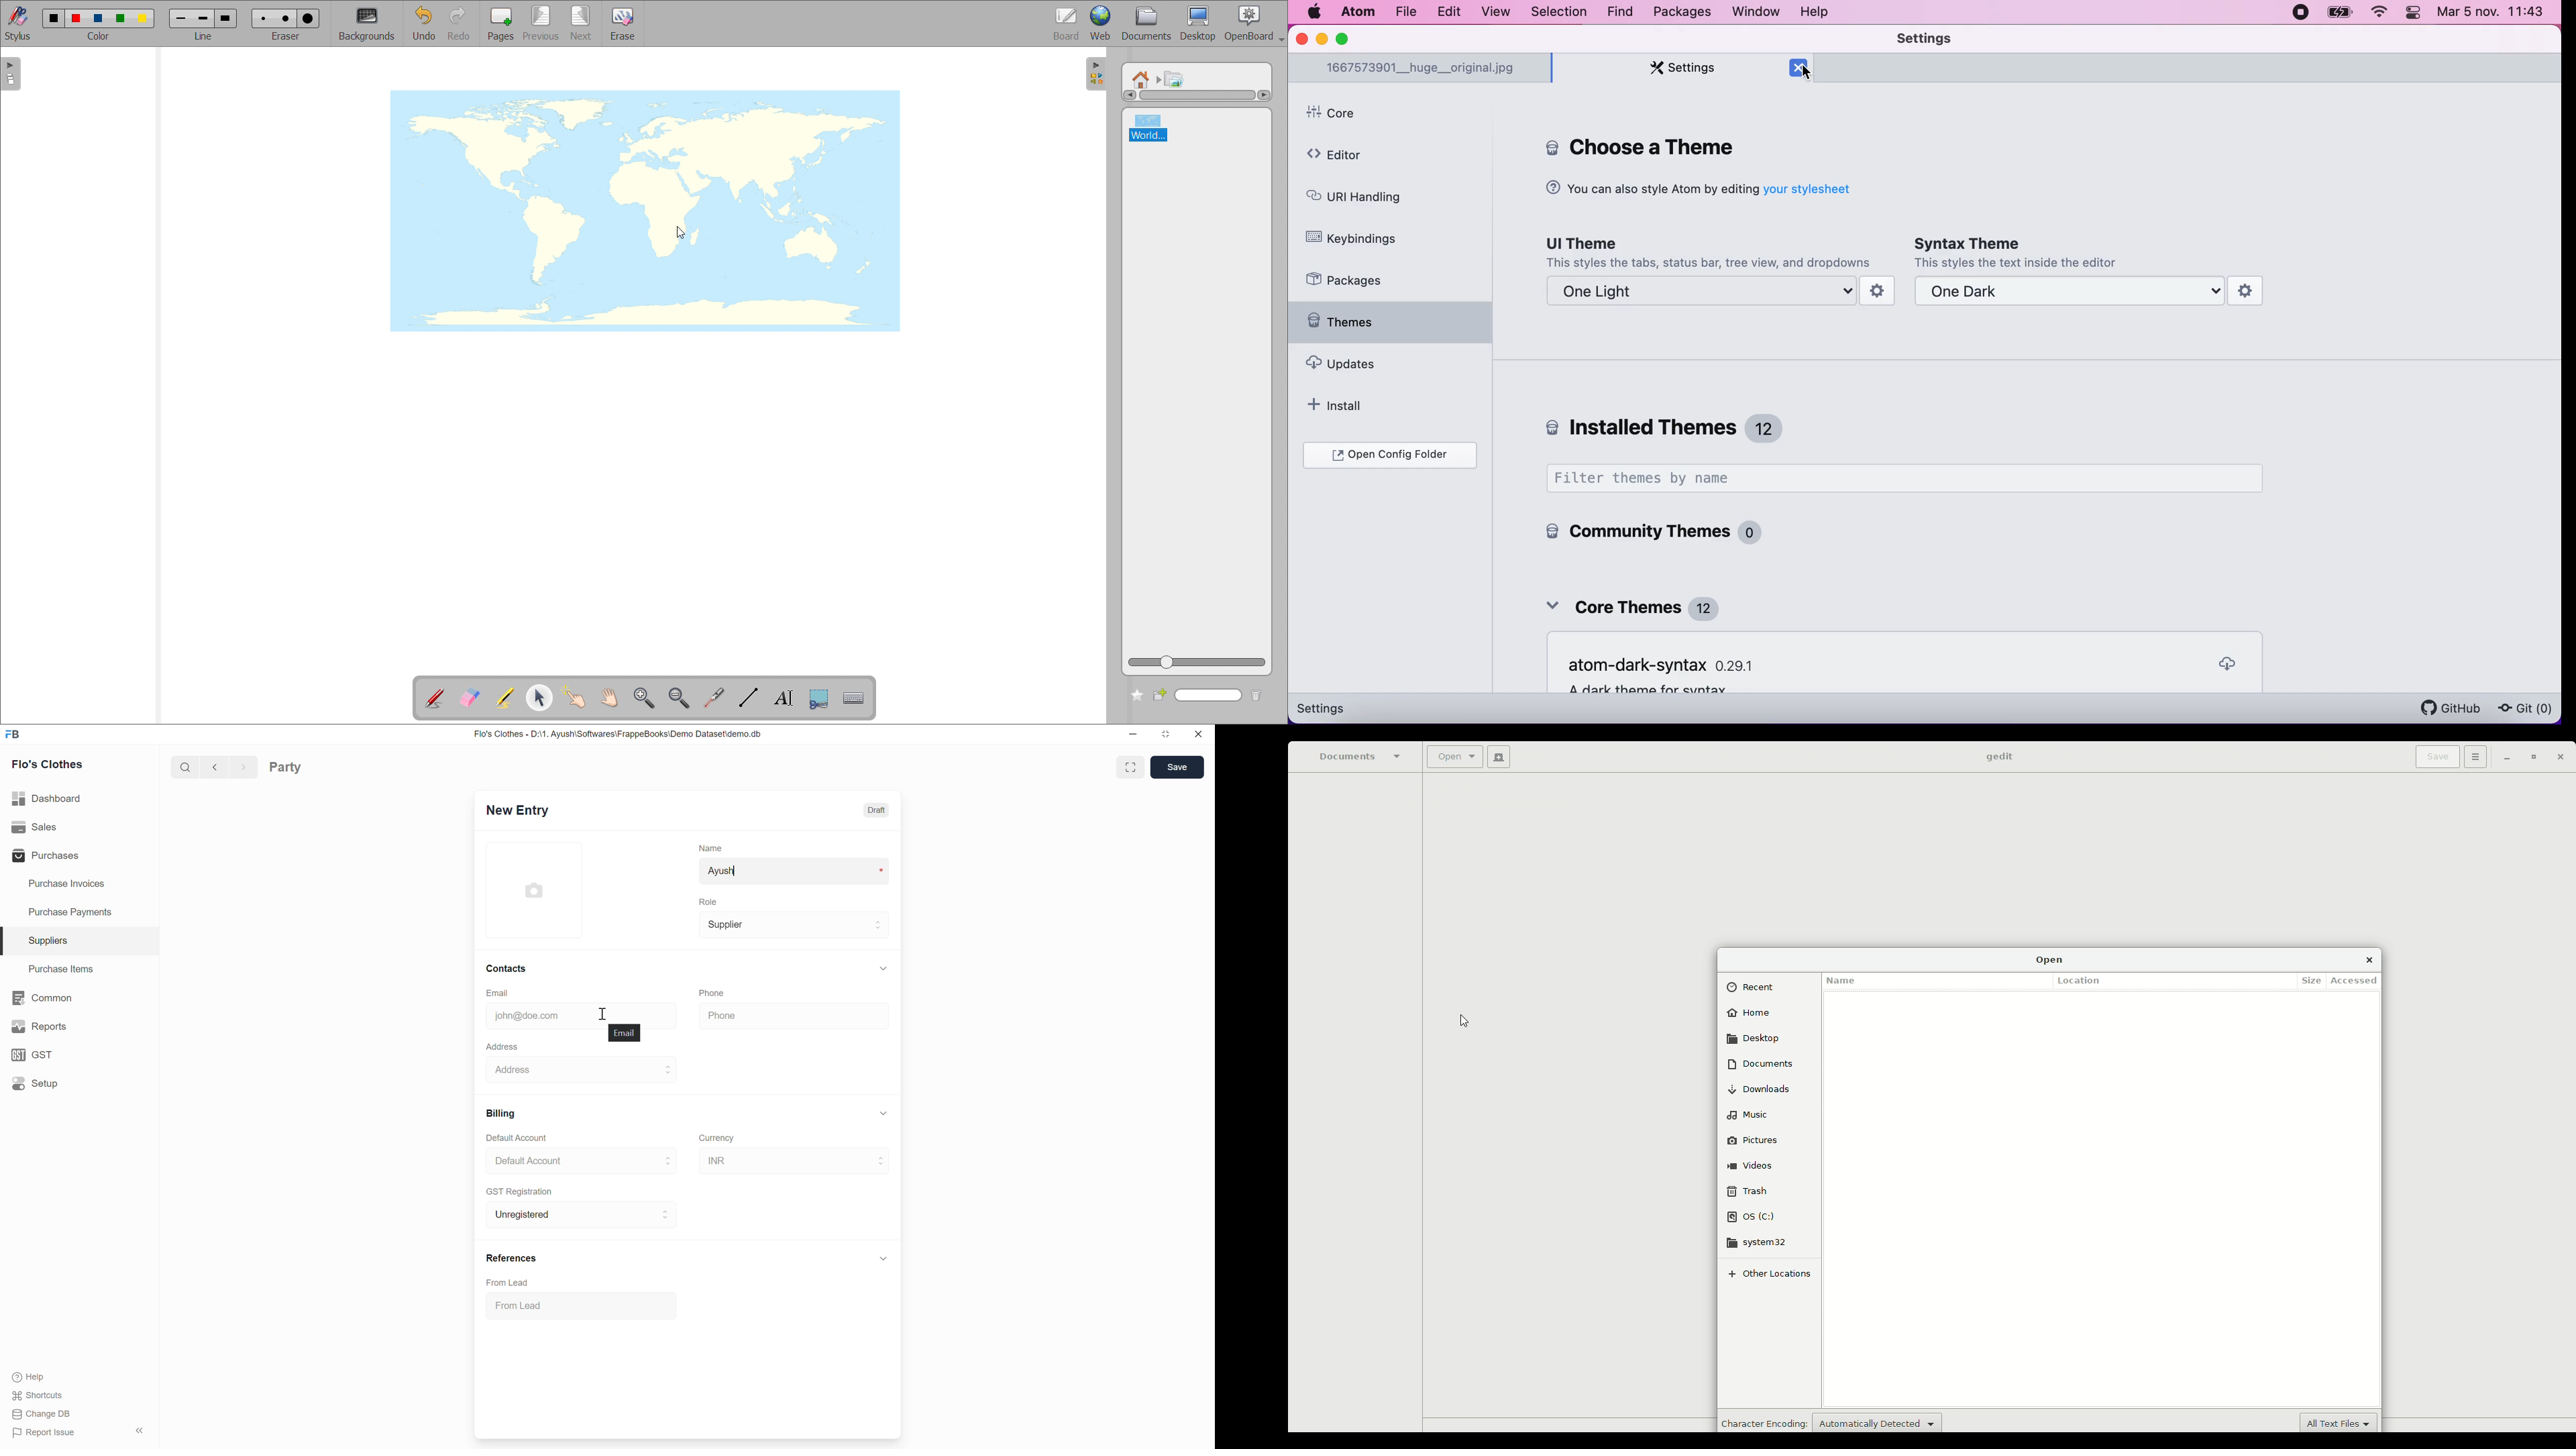  I want to click on You can also style Atom by editing your stylesheet, so click(1699, 189).